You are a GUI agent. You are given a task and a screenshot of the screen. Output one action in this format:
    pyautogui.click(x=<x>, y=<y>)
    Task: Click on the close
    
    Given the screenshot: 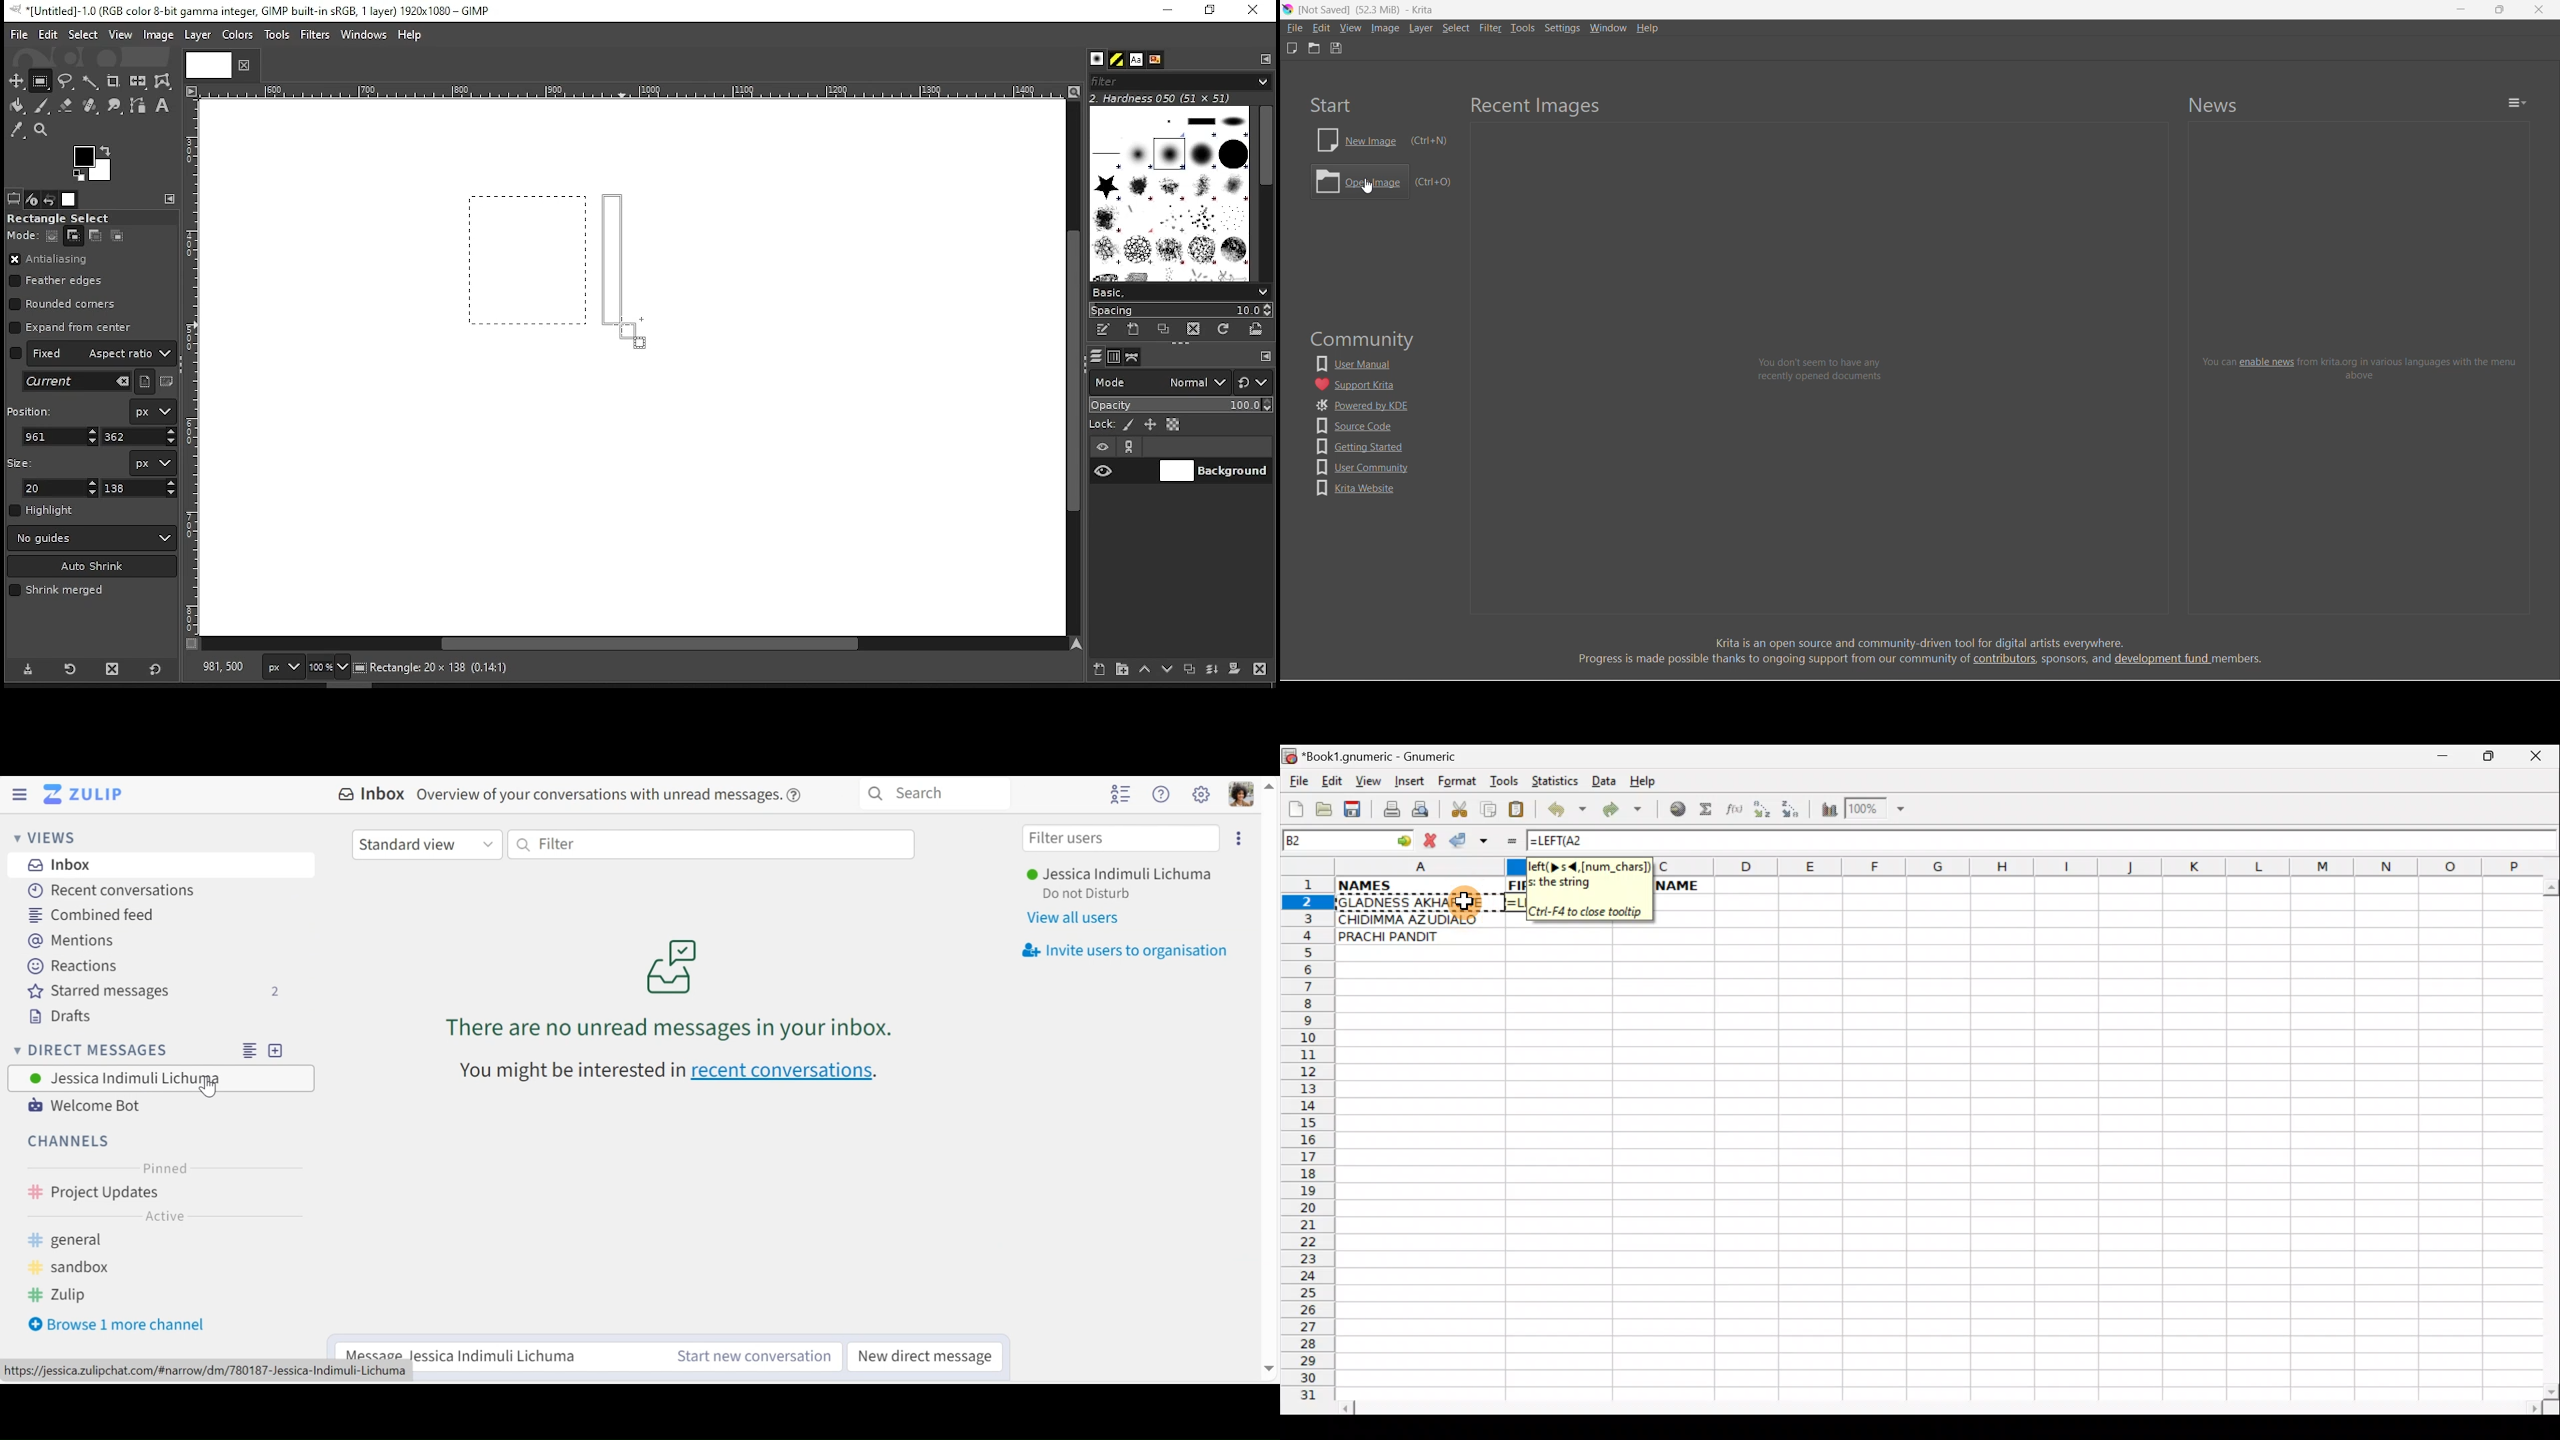 What is the action you would take?
    pyautogui.click(x=242, y=65)
    